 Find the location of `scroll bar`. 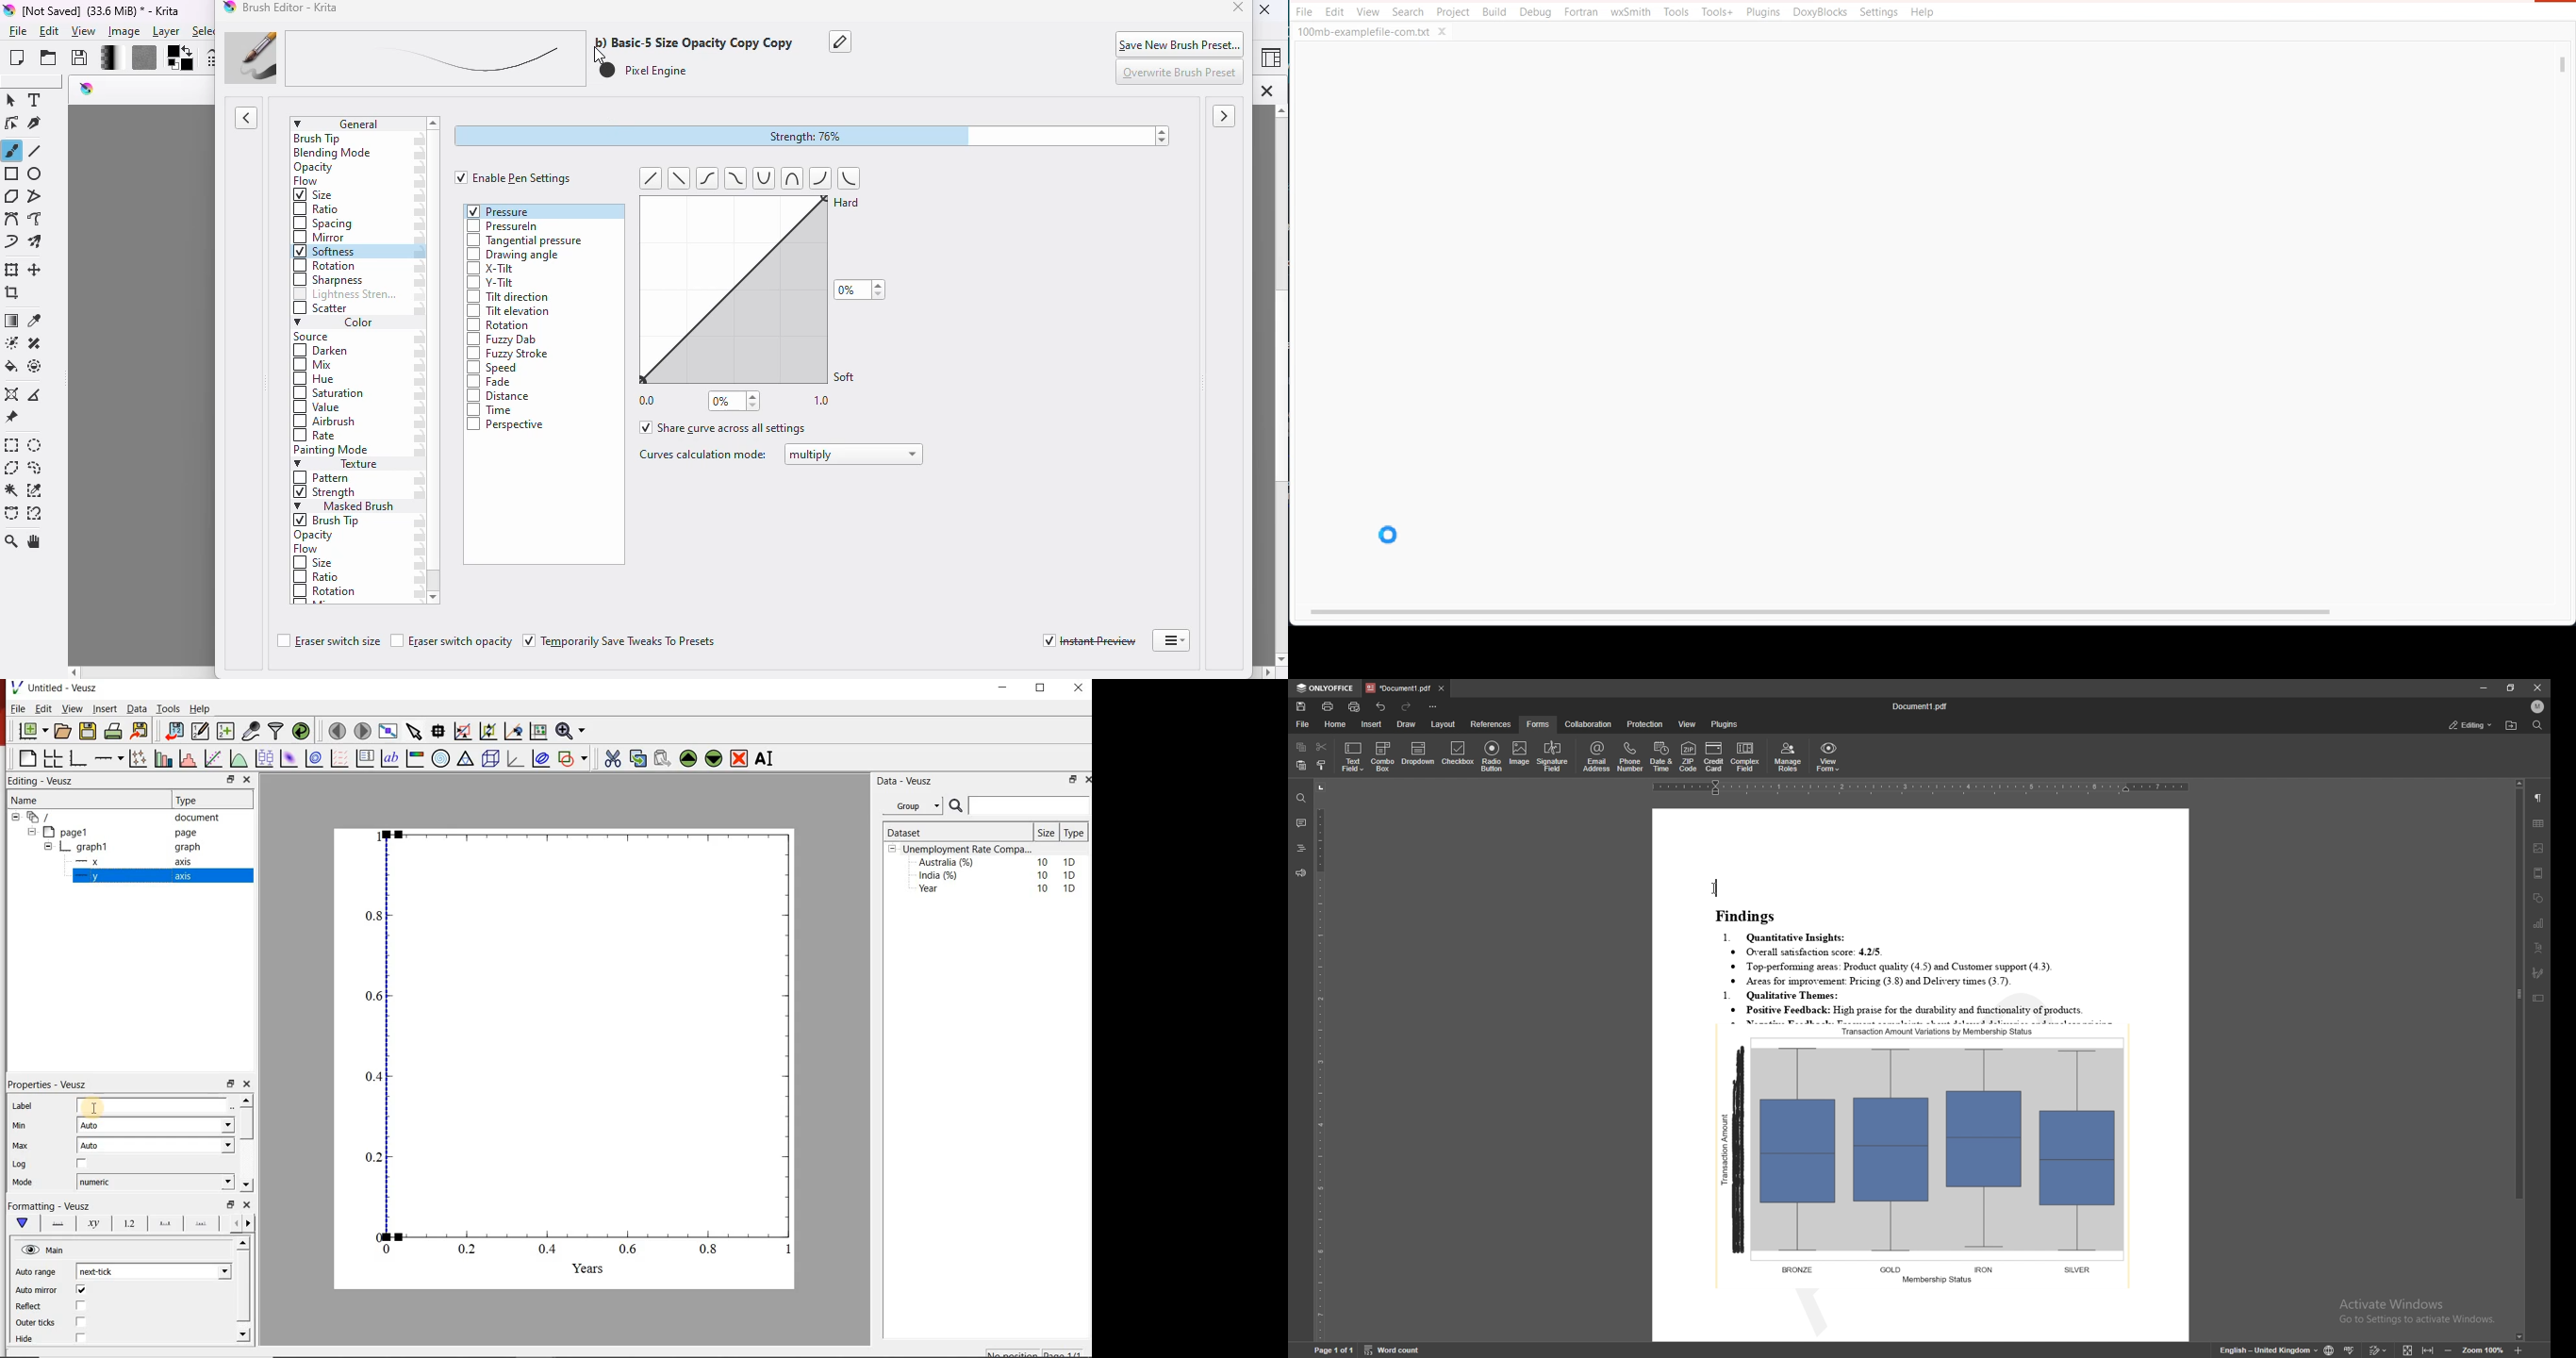

scroll bar is located at coordinates (2517, 1060).